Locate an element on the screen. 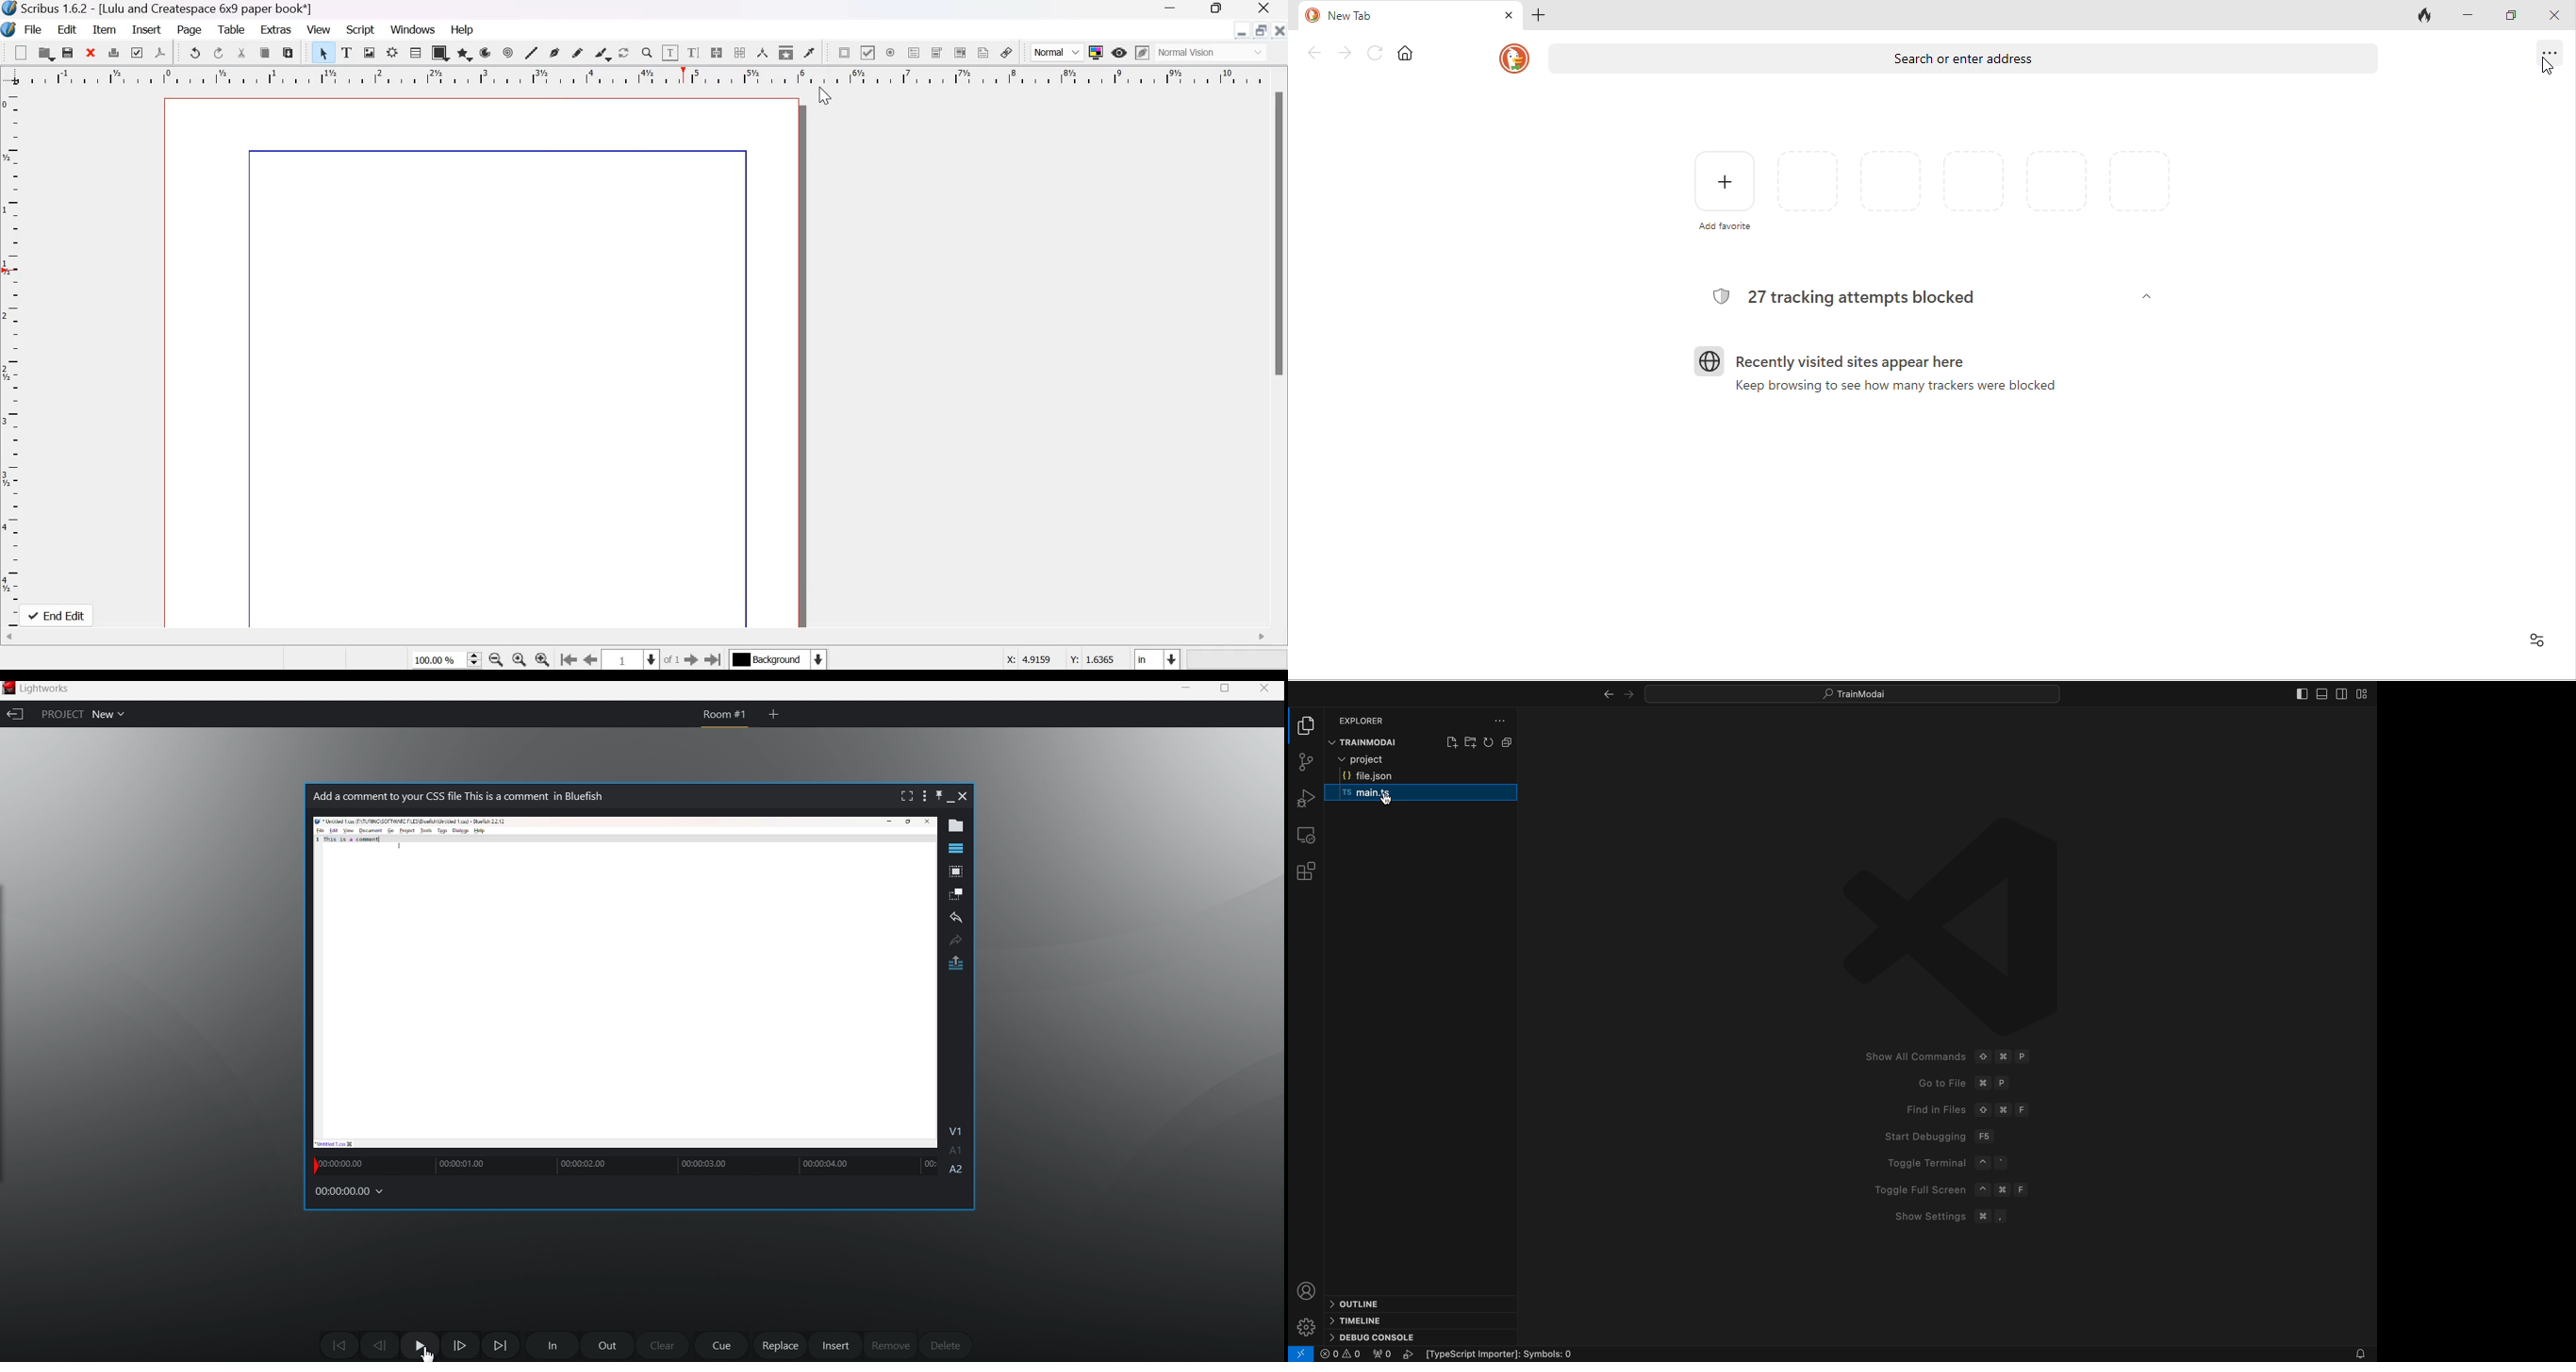 Image resolution: width=2576 pixels, height=1372 pixels. preflight verifier is located at coordinates (138, 52).